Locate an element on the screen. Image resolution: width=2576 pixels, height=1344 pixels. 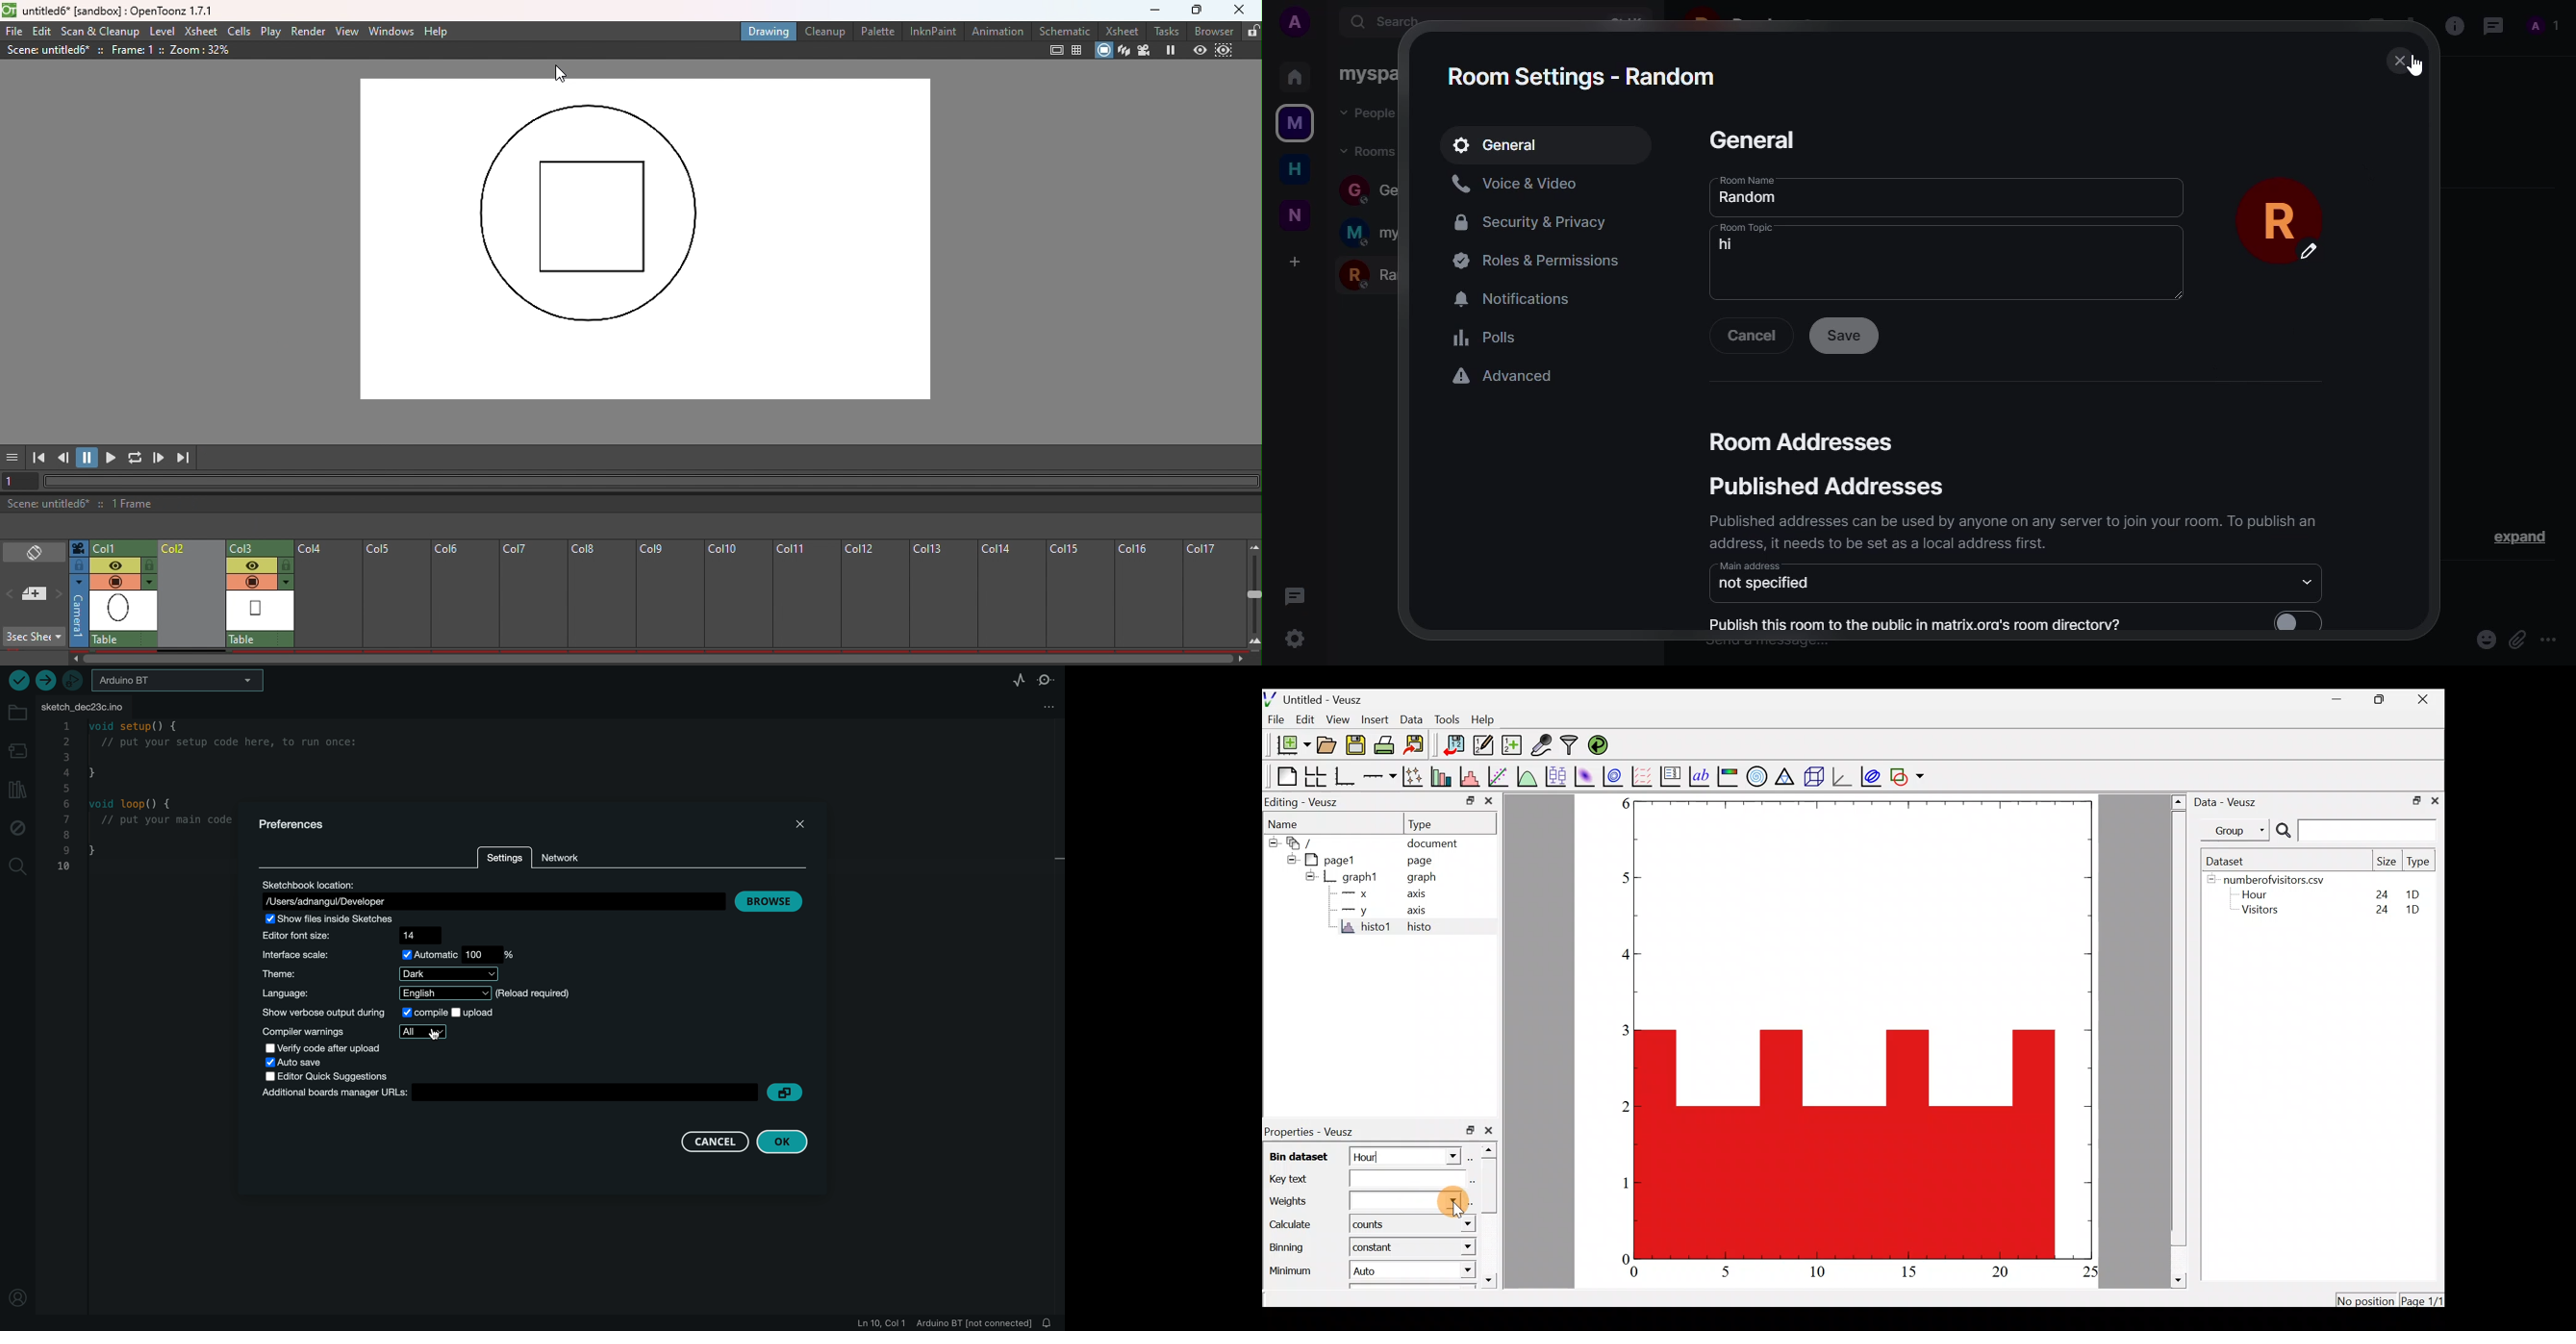
close is located at coordinates (1489, 1133).